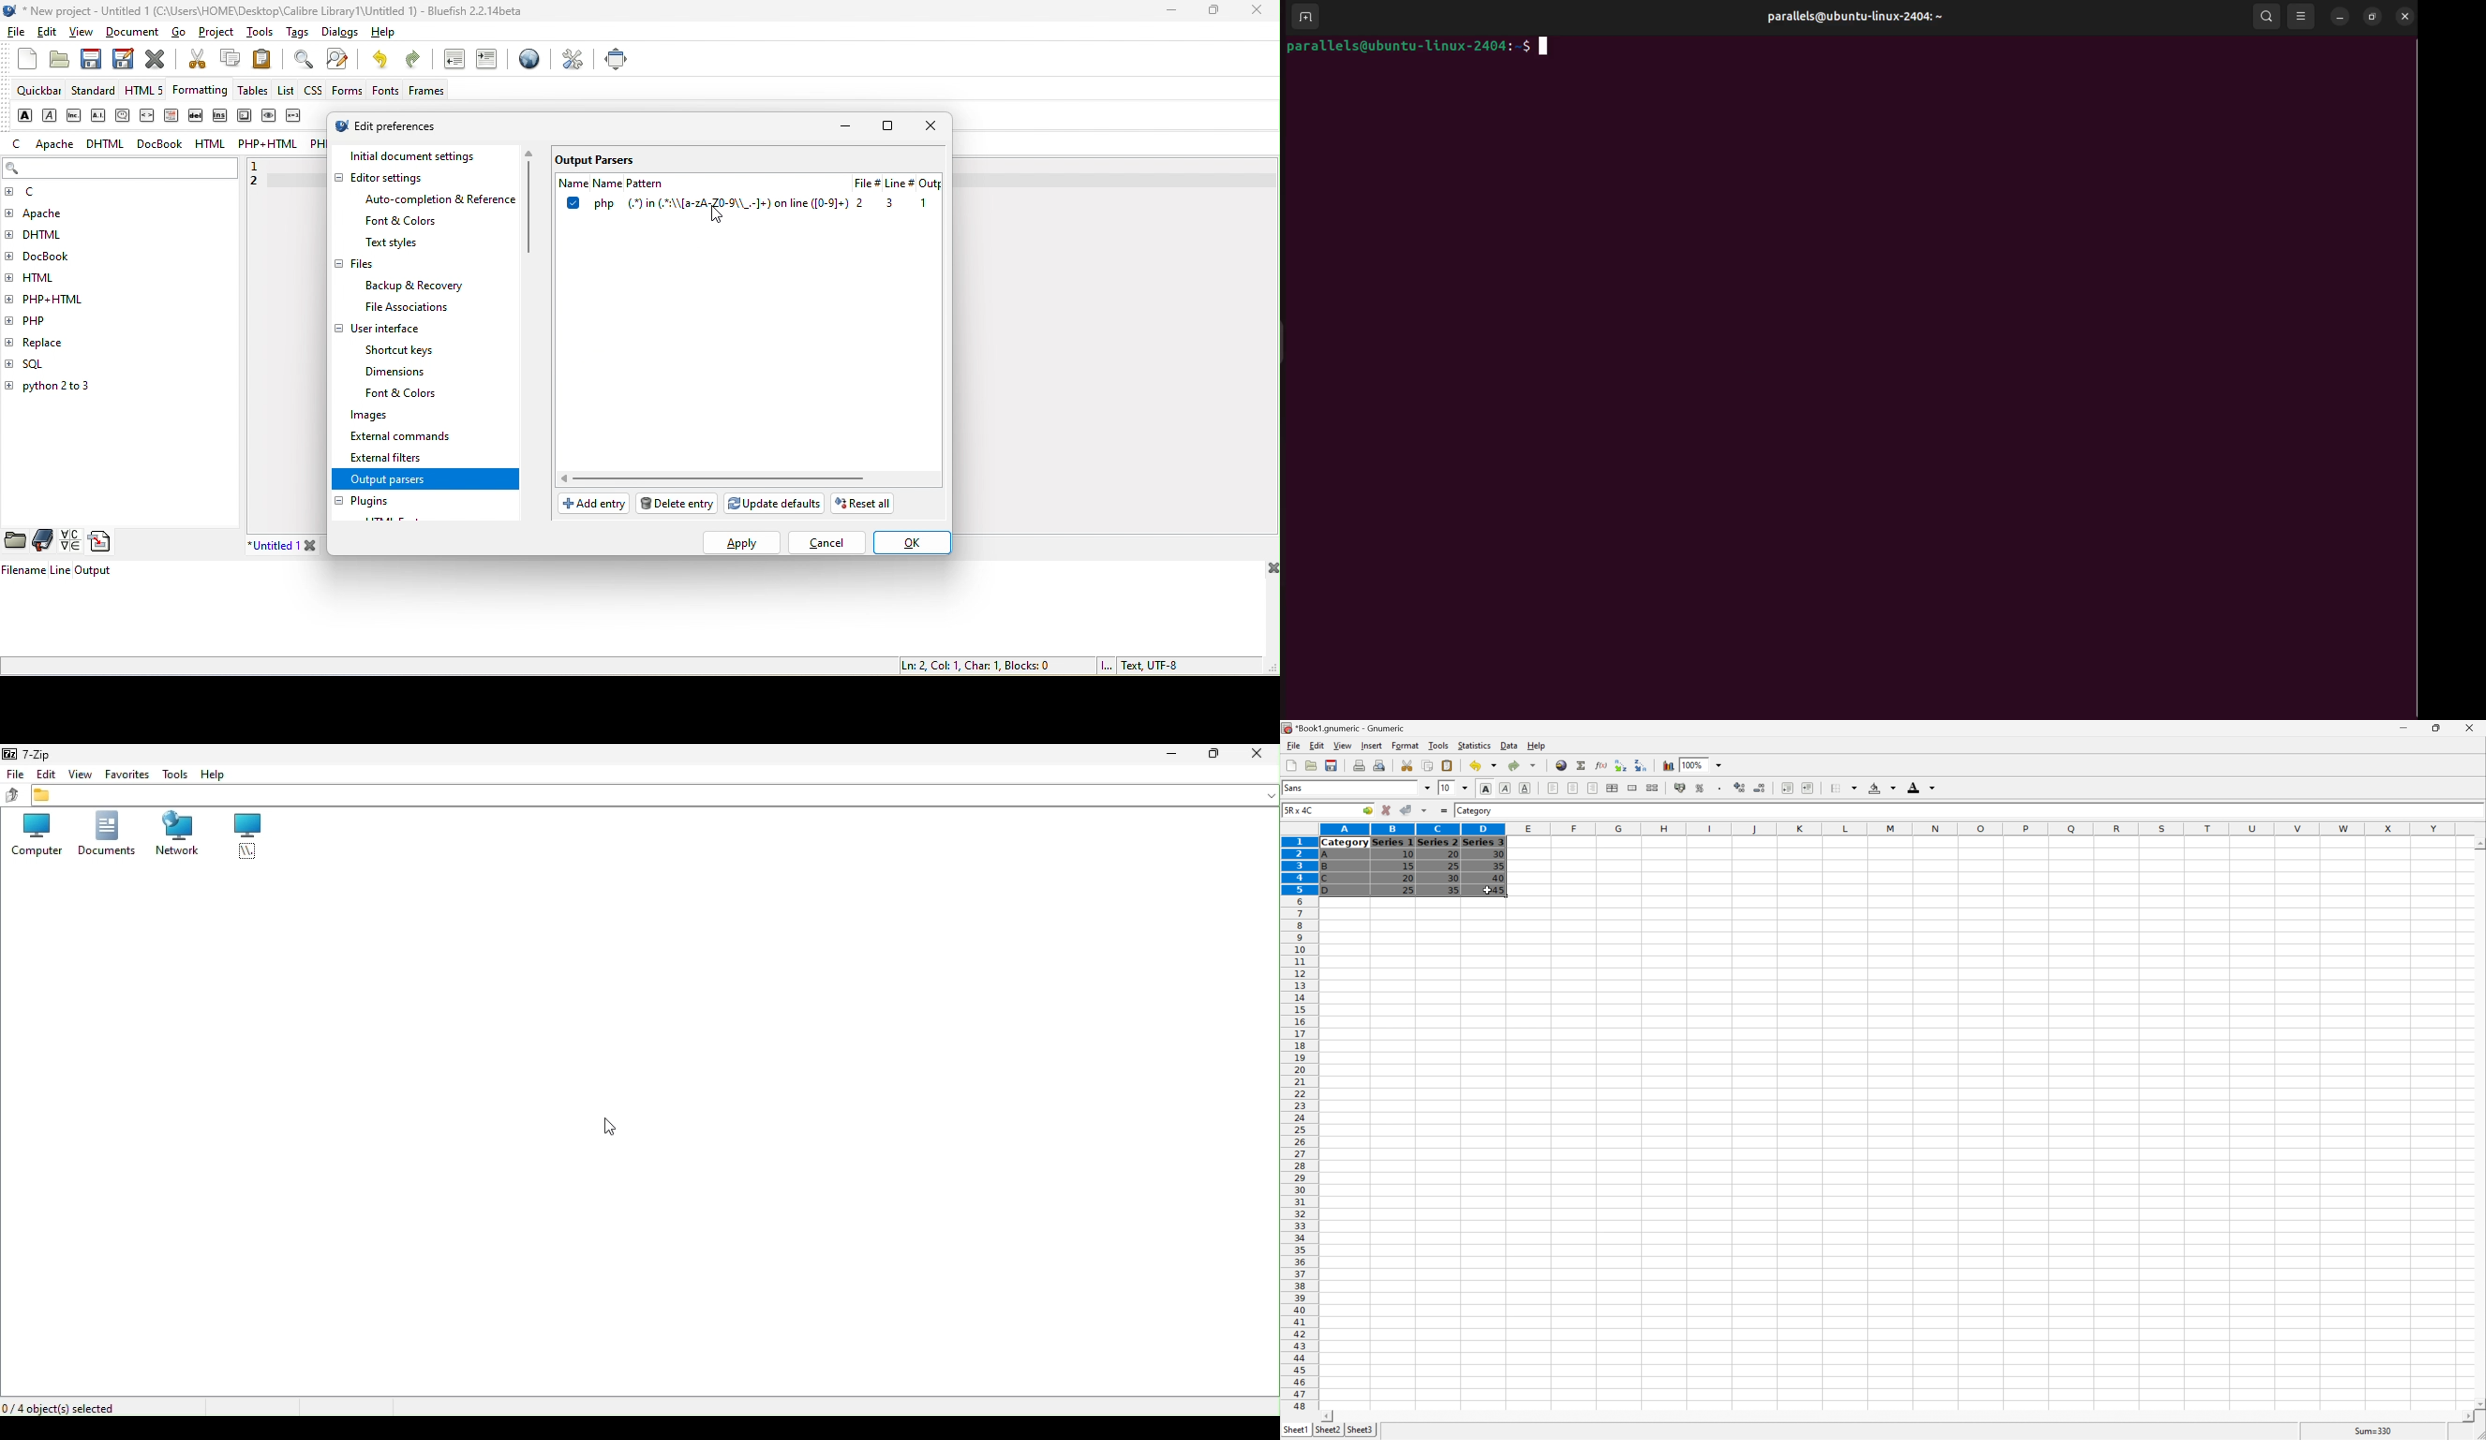 The height and width of the screenshot is (1456, 2492). I want to click on Edit function in current cell, so click(1602, 765).